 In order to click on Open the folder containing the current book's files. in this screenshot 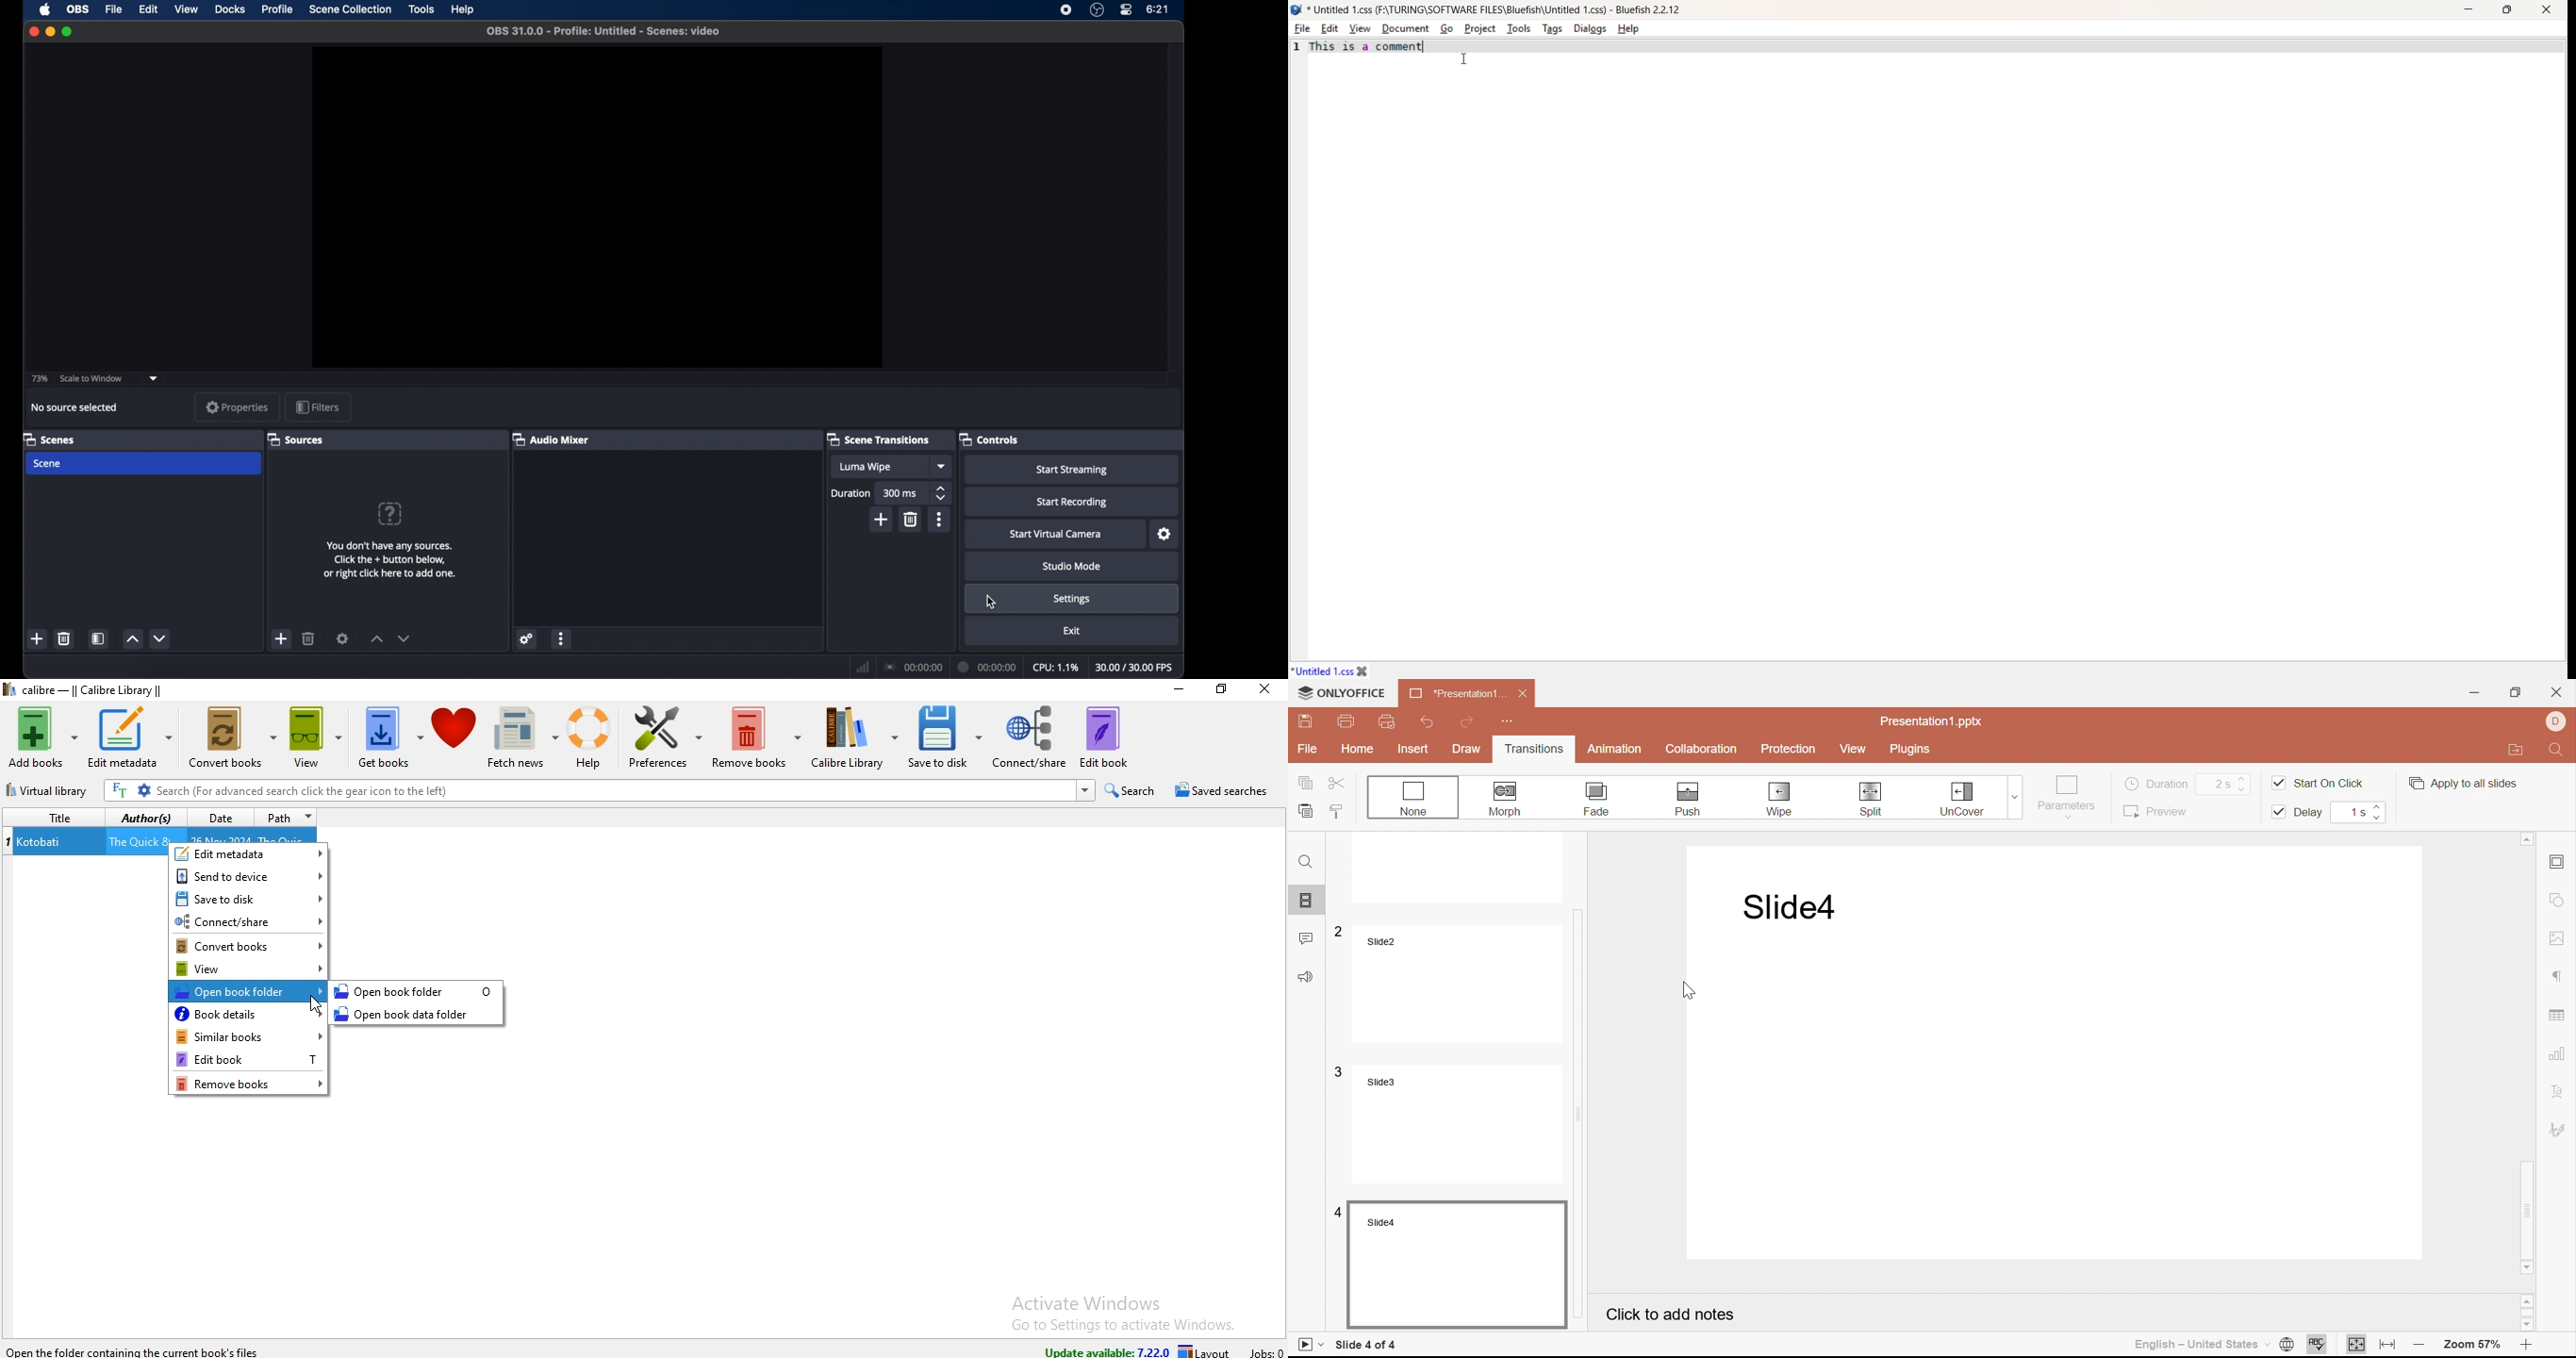, I will do `click(140, 1348)`.